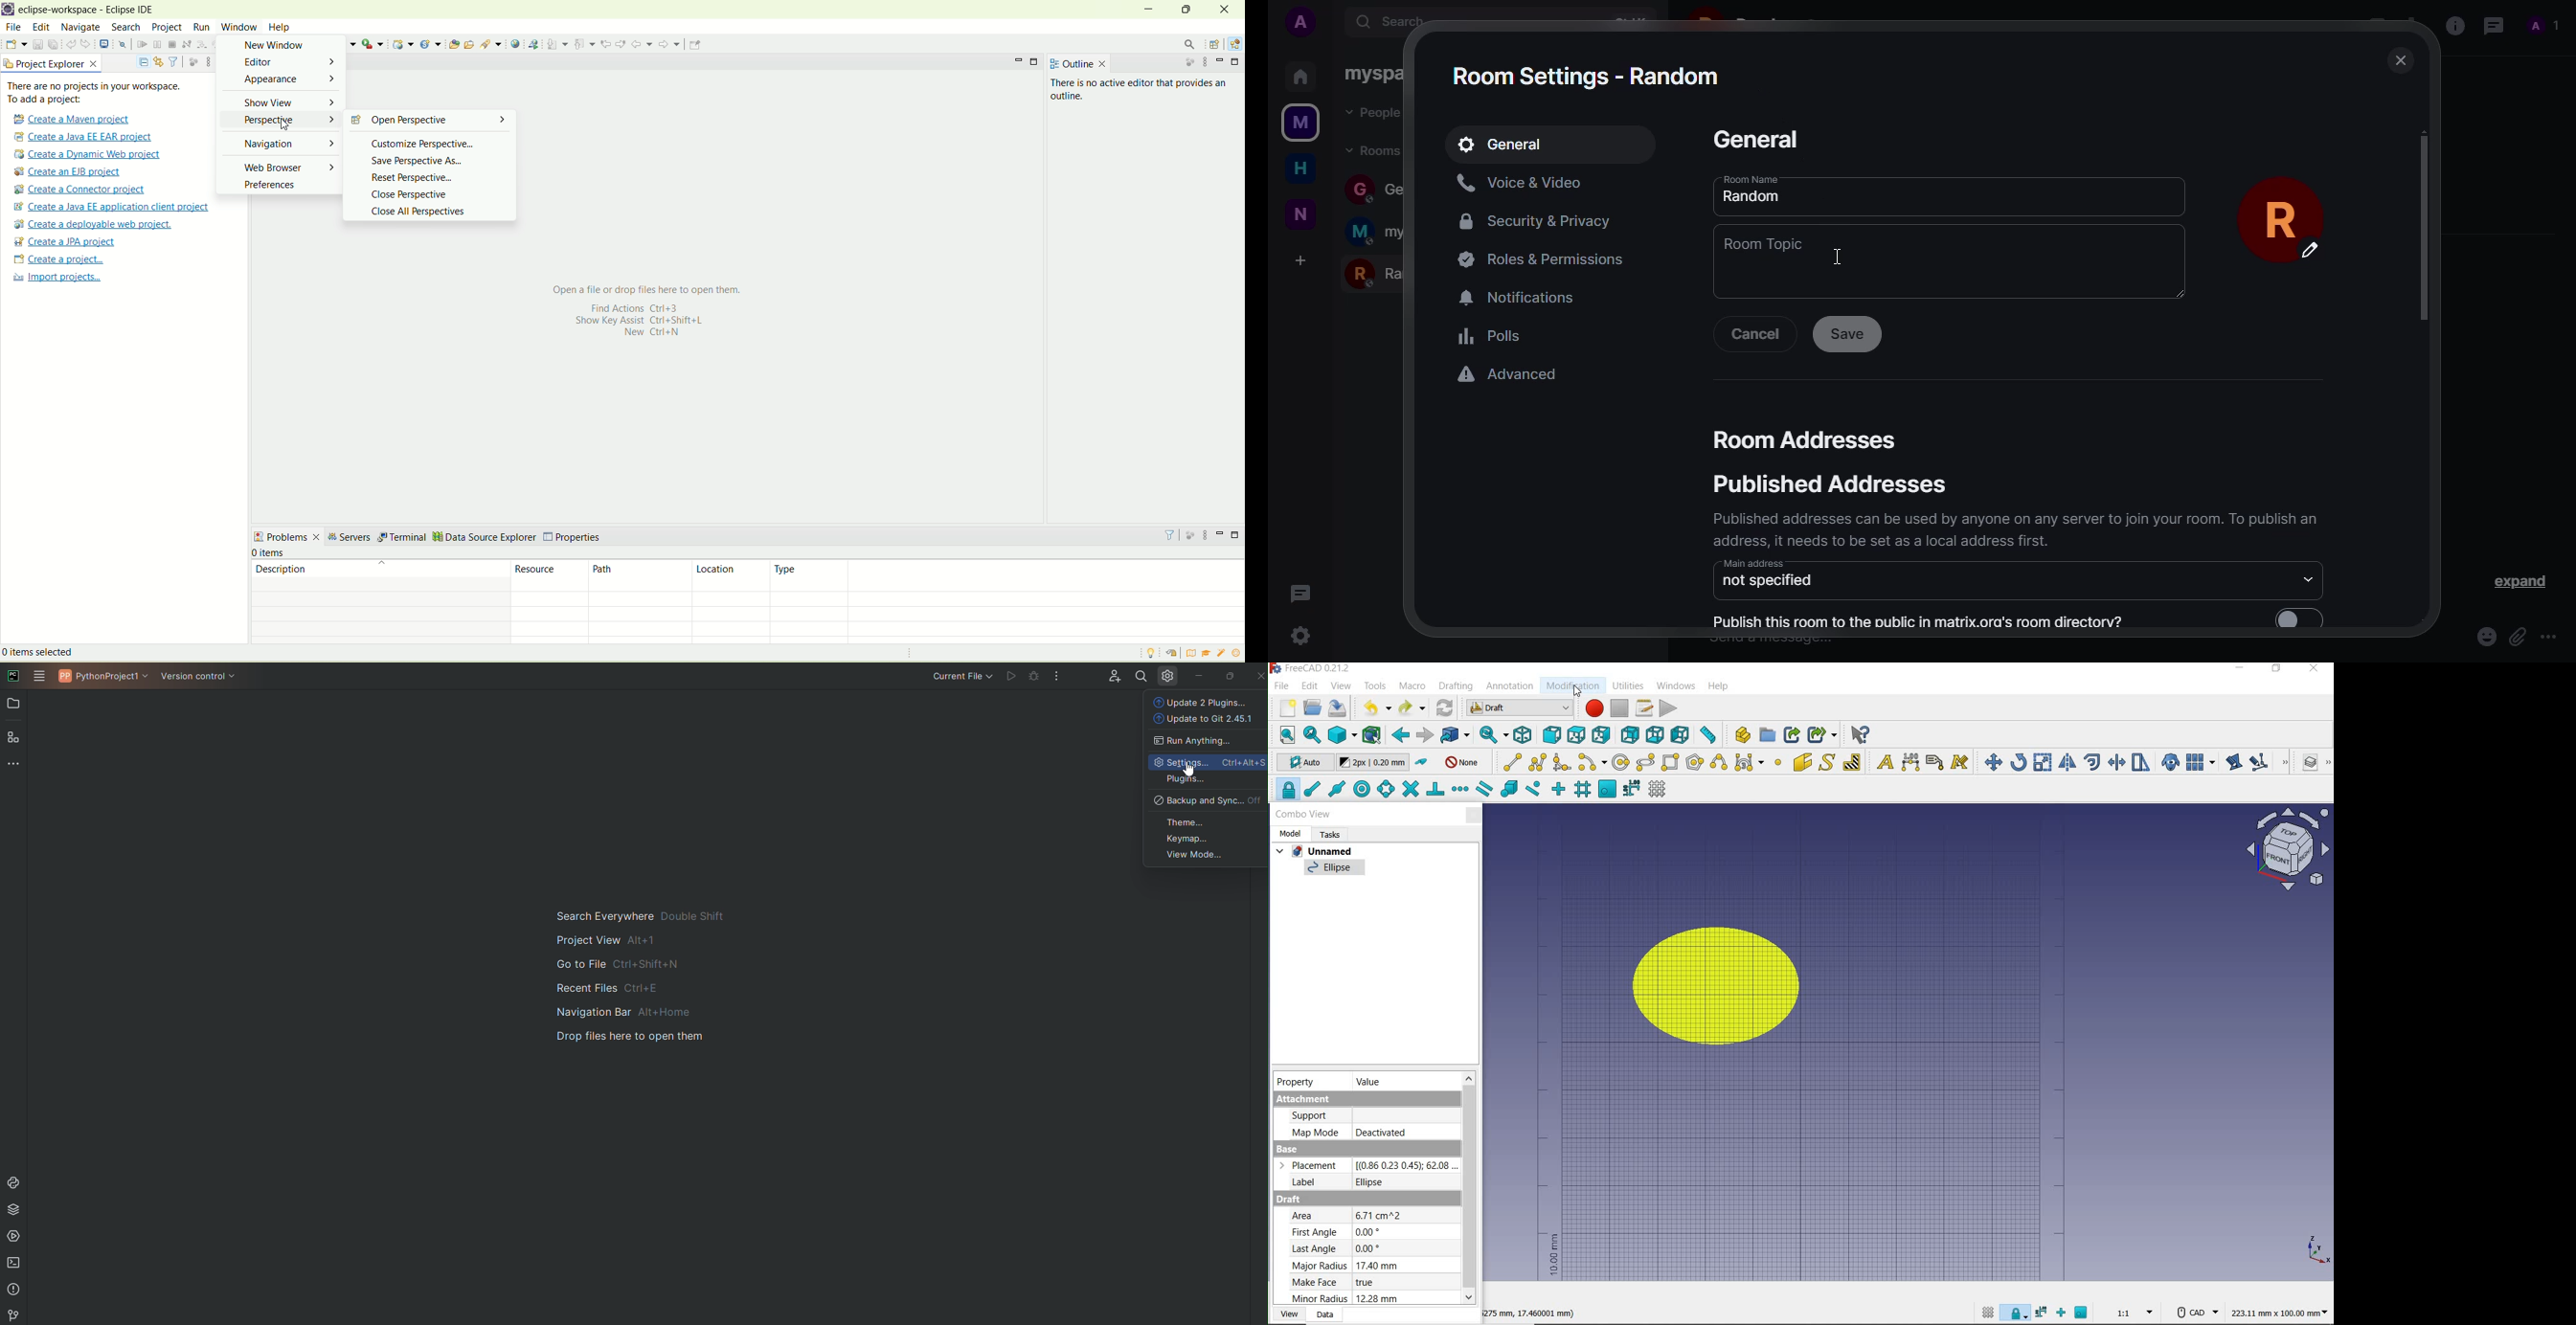  What do you see at coordinates (2117, 762) in the screenshot?
I see `trimex` at bounding box center [2117, 762].